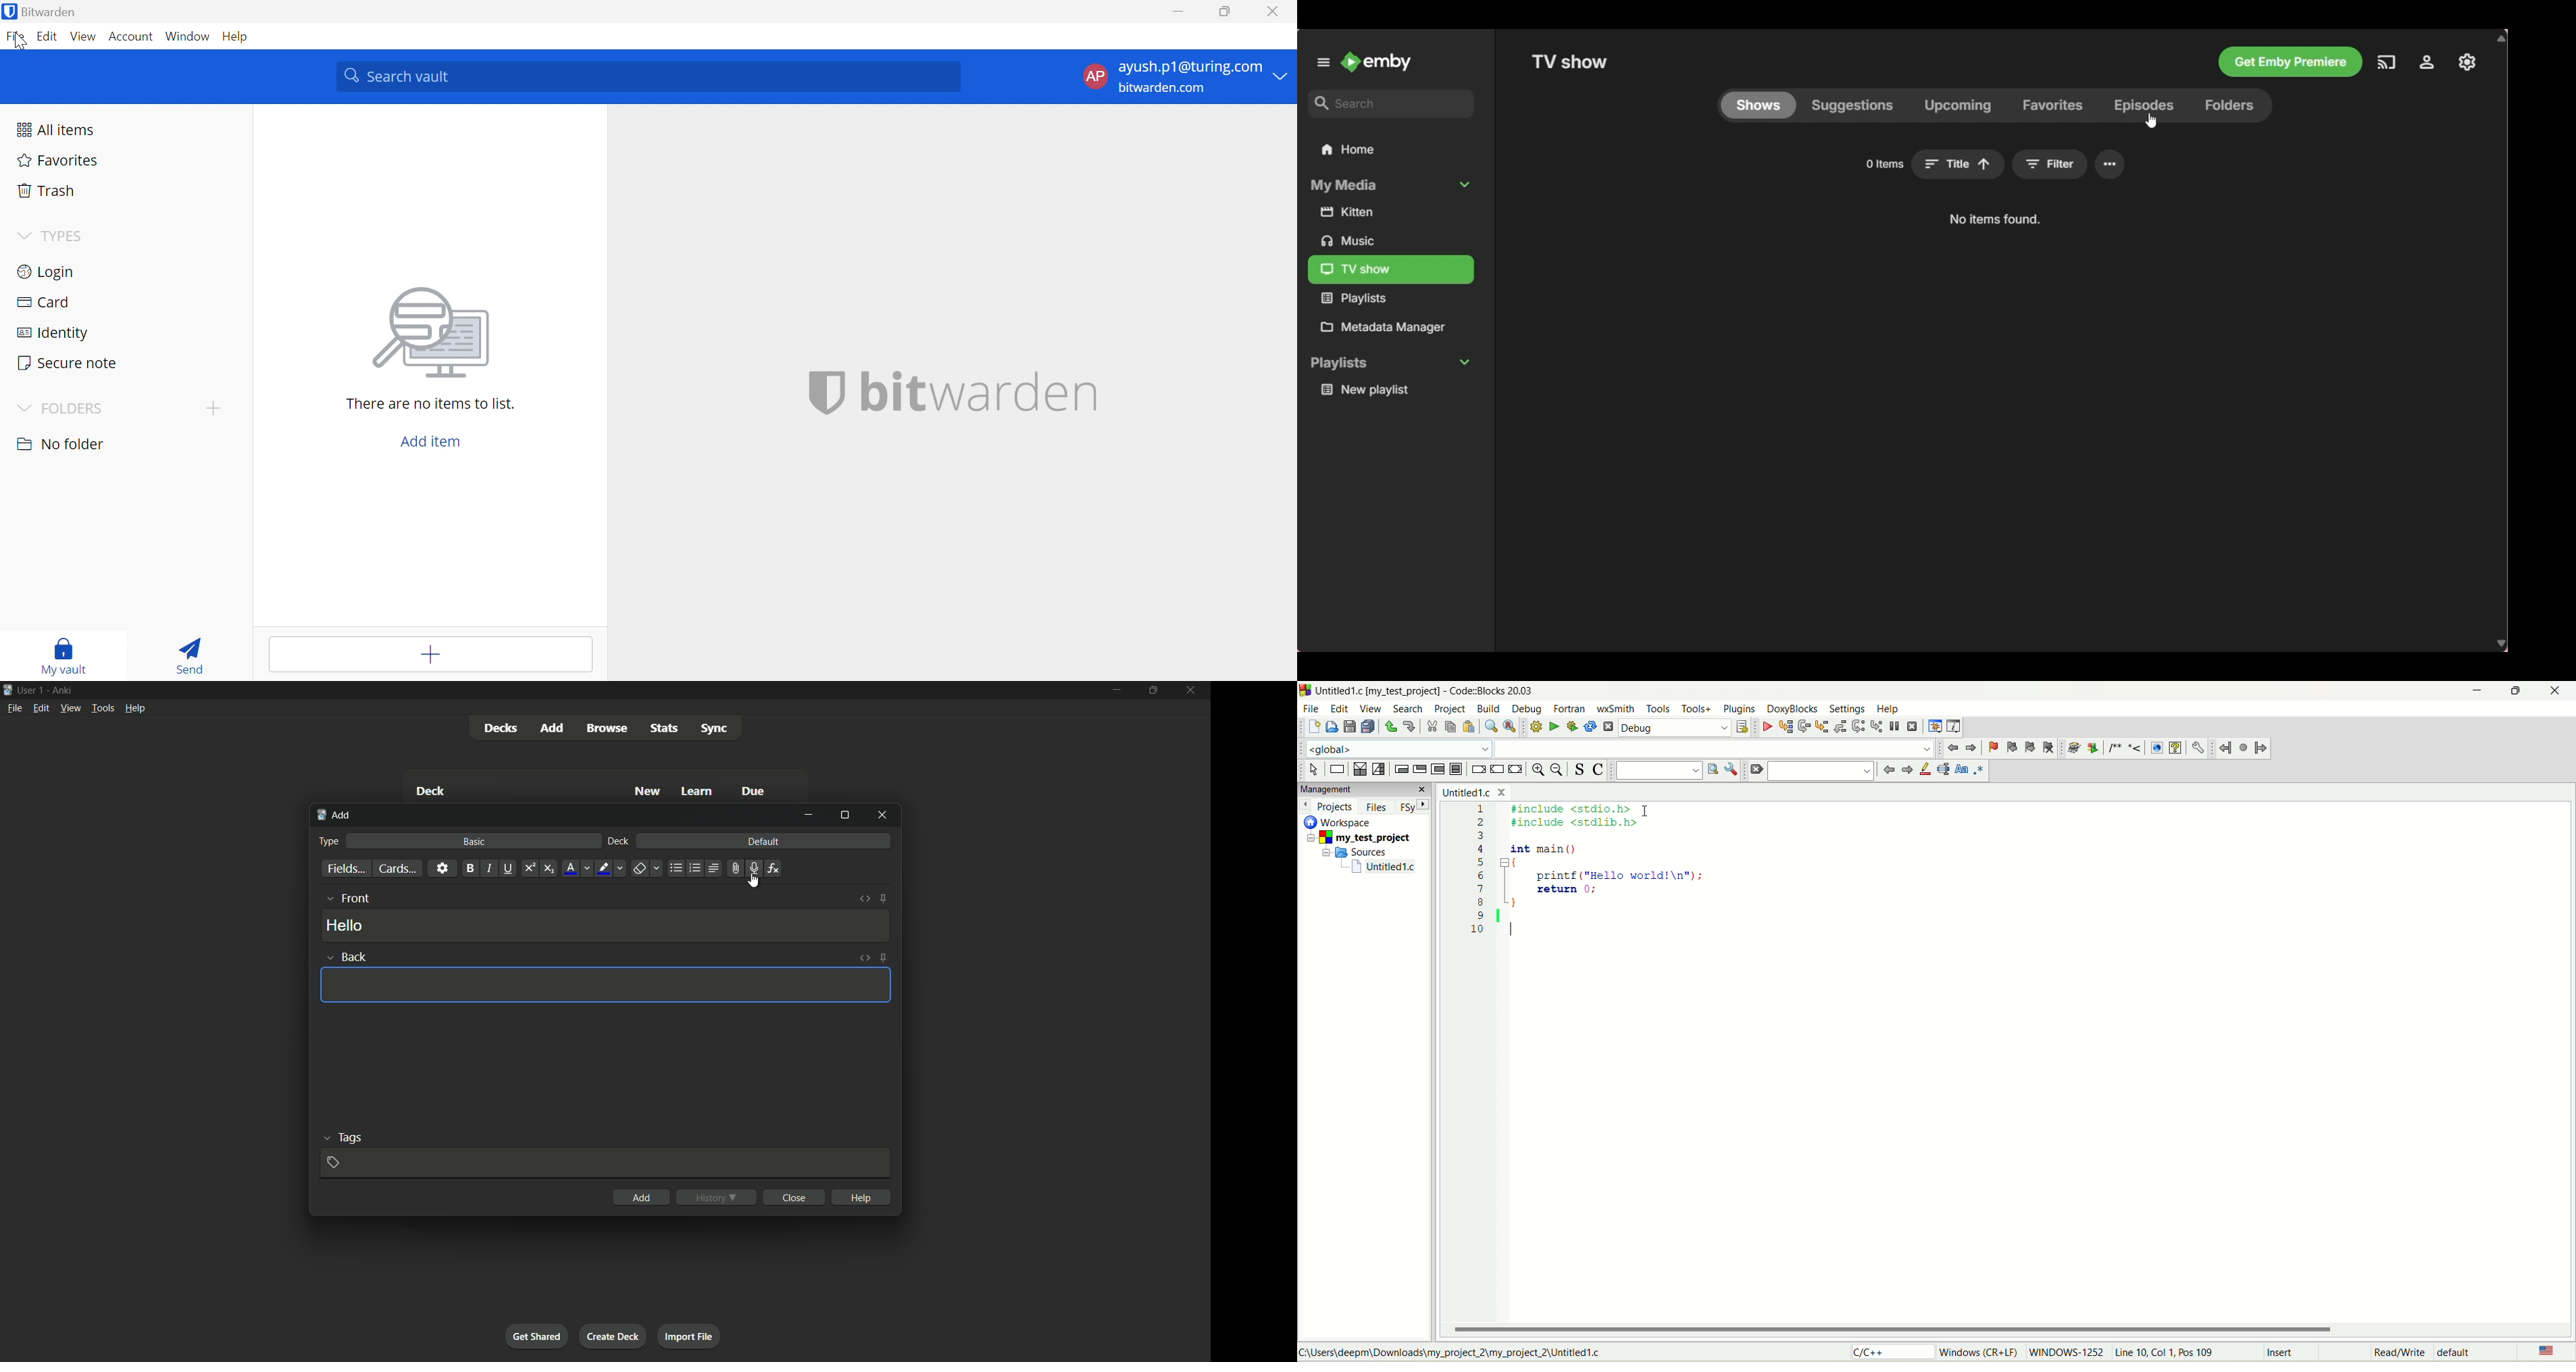 Image resolution: width=2576 pixels, height=1372 pixels. What do you see at coordinates (70, 708) in the screenshot?
I see `view menu` at bounding box center [70, 708].